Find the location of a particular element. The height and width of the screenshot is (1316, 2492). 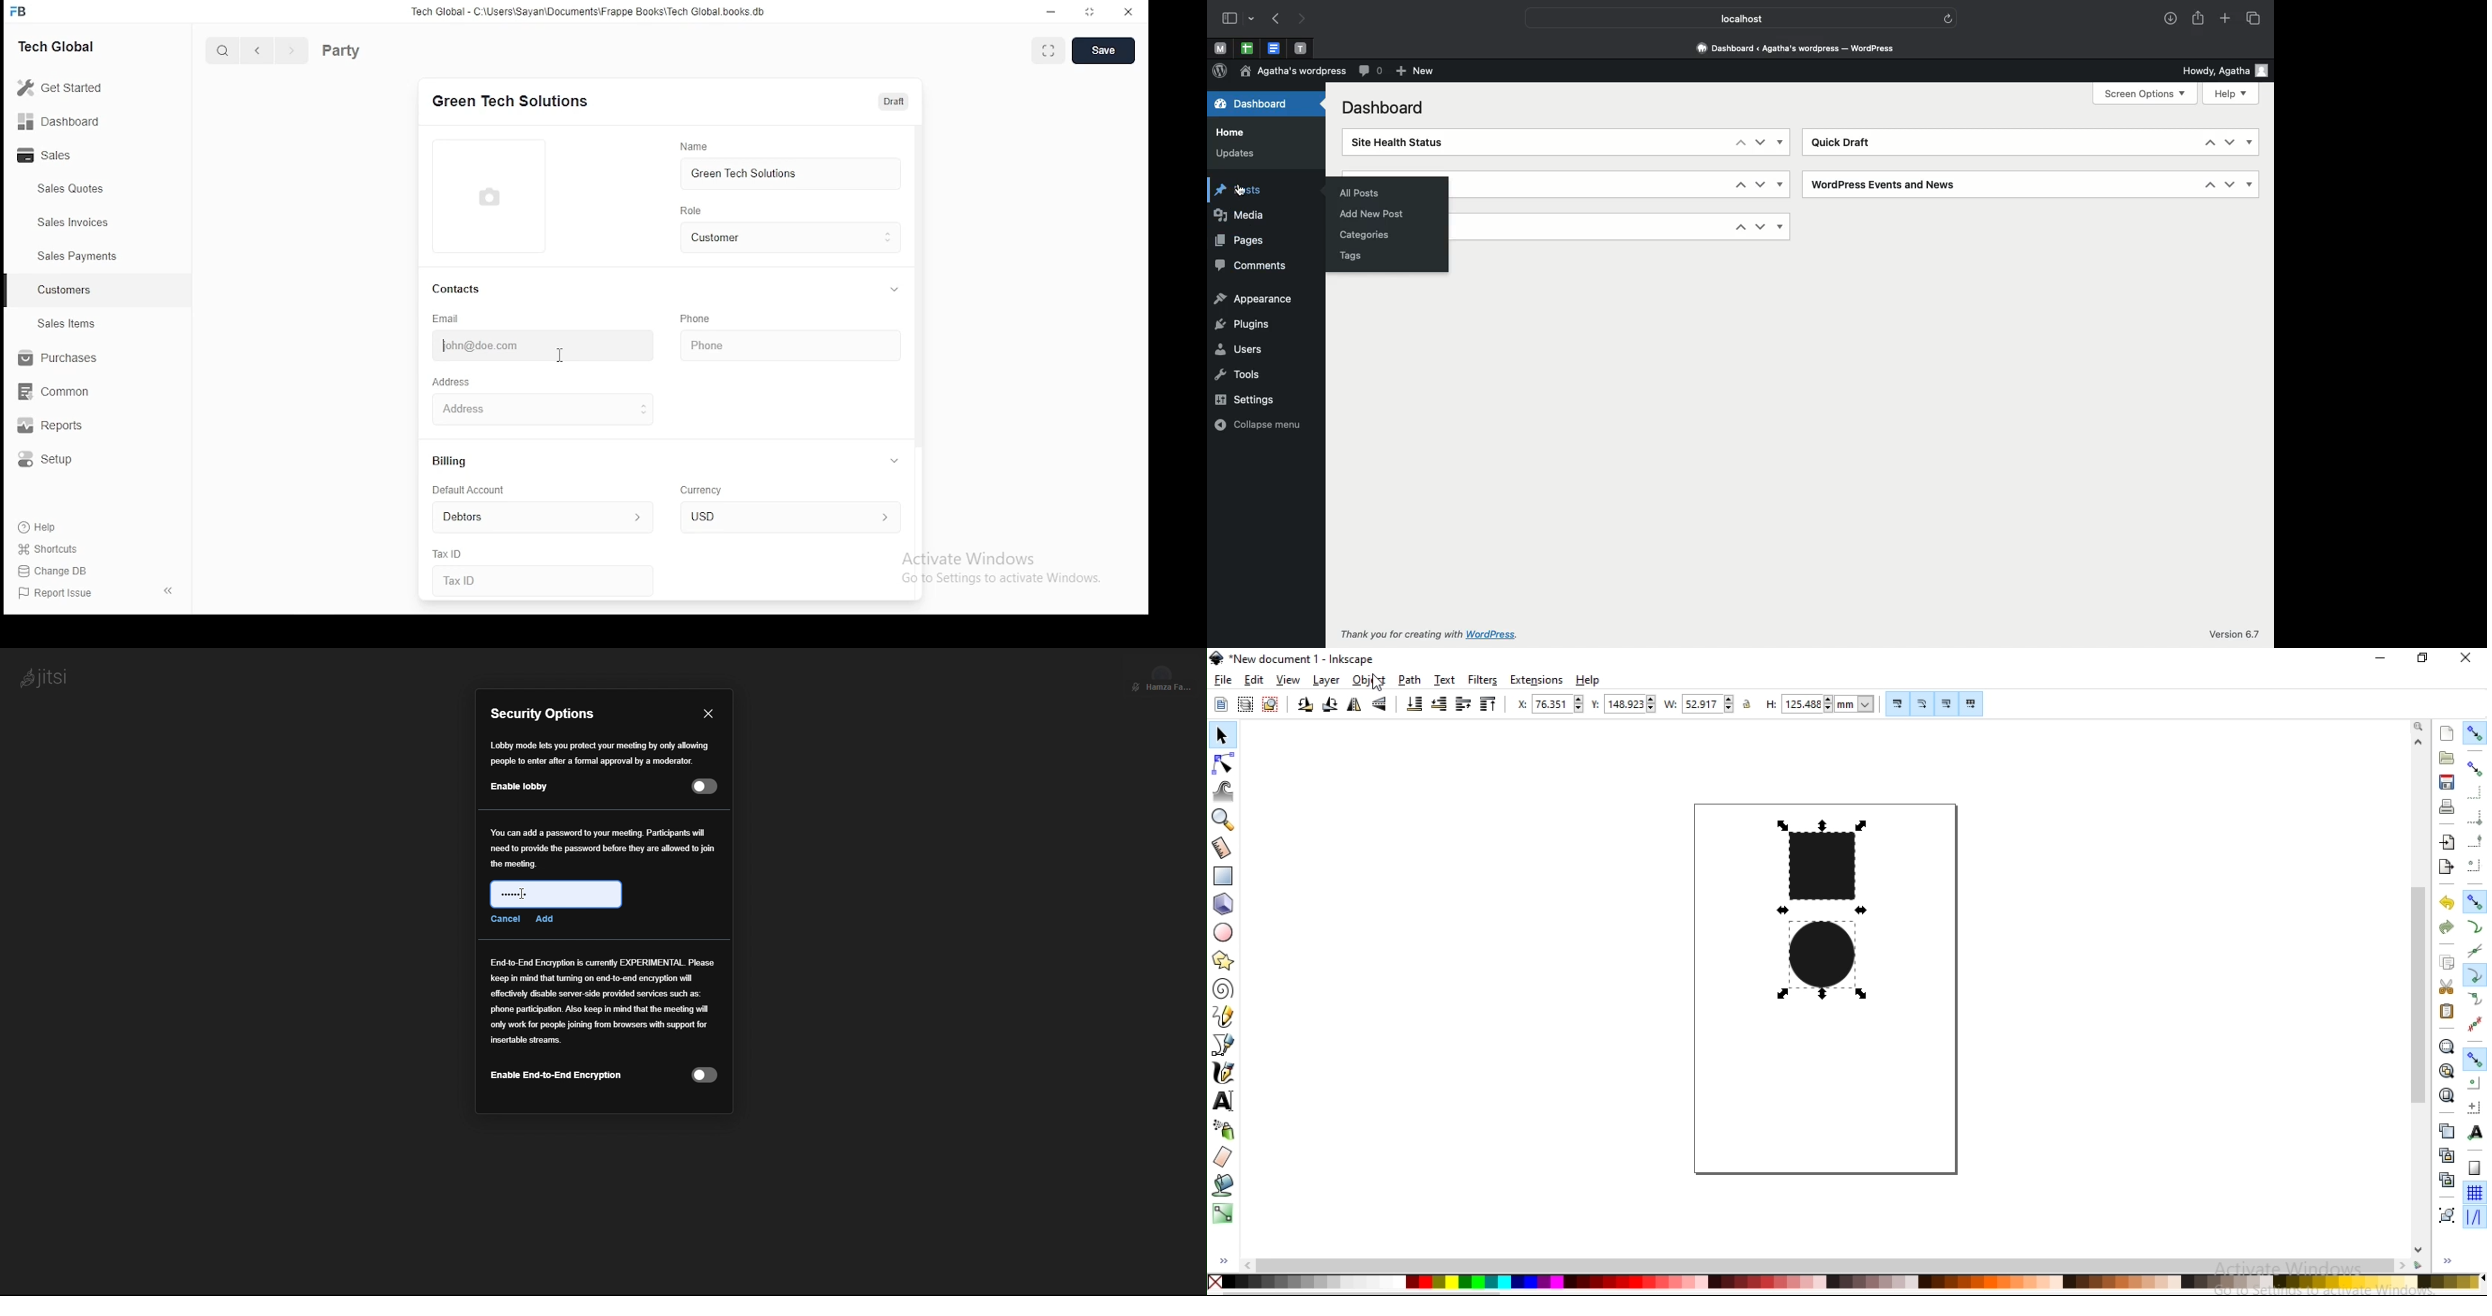

draw freehand lines is located at coordinates (1222, 1018).